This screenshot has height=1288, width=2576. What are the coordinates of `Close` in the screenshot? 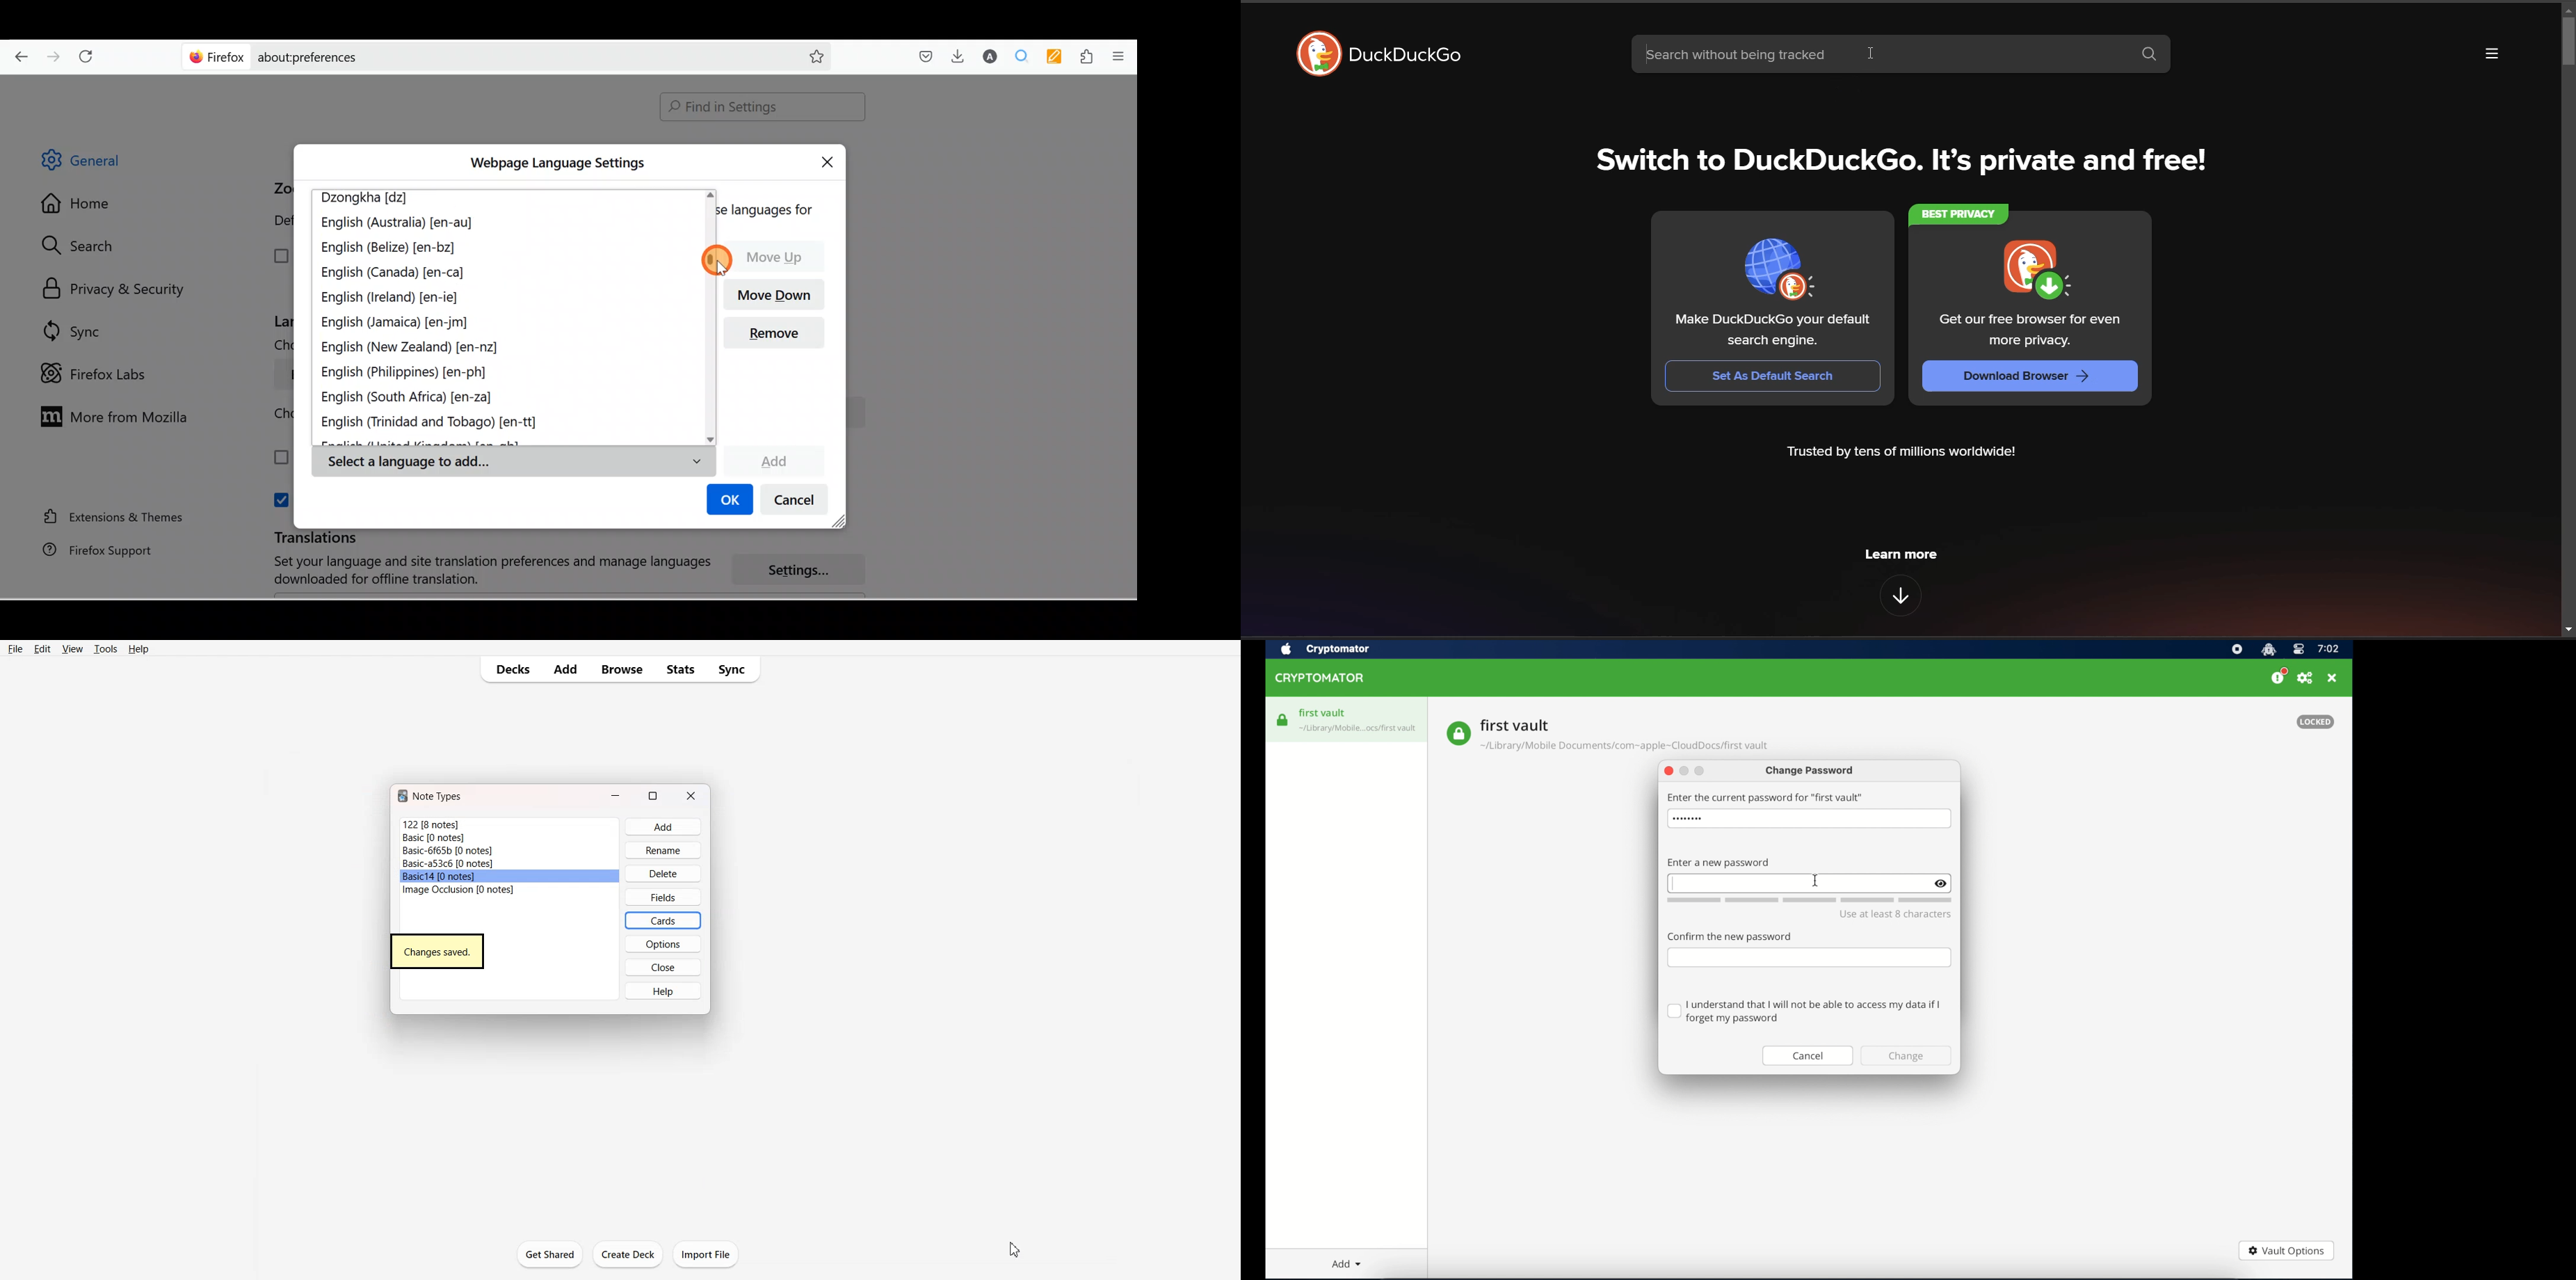 It's located at (692, 795).